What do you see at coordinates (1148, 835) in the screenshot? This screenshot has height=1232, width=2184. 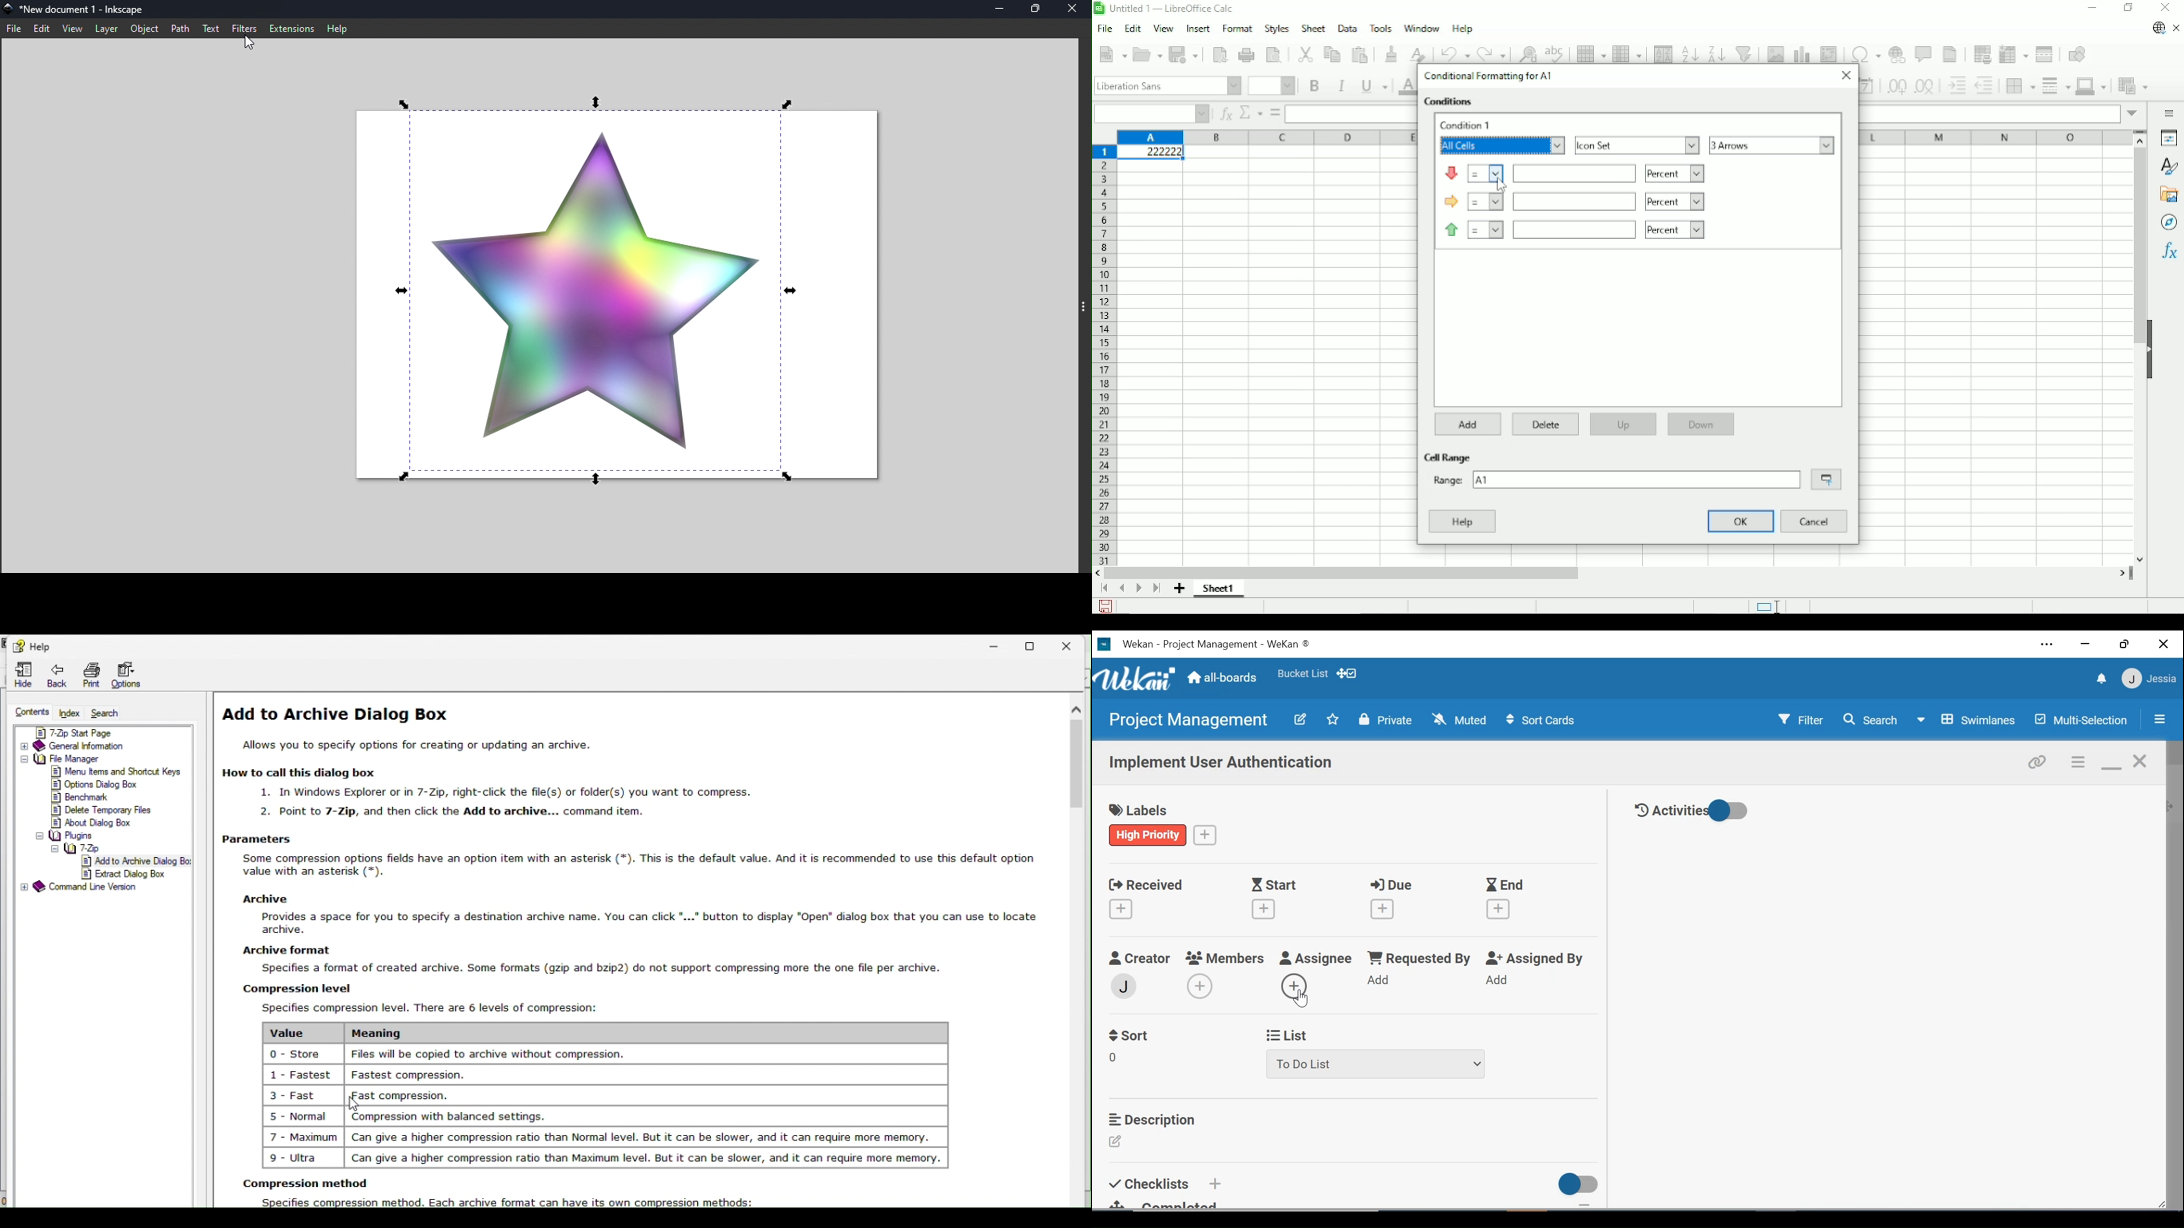 I see `high priority` at bounding box center [1148, 835].